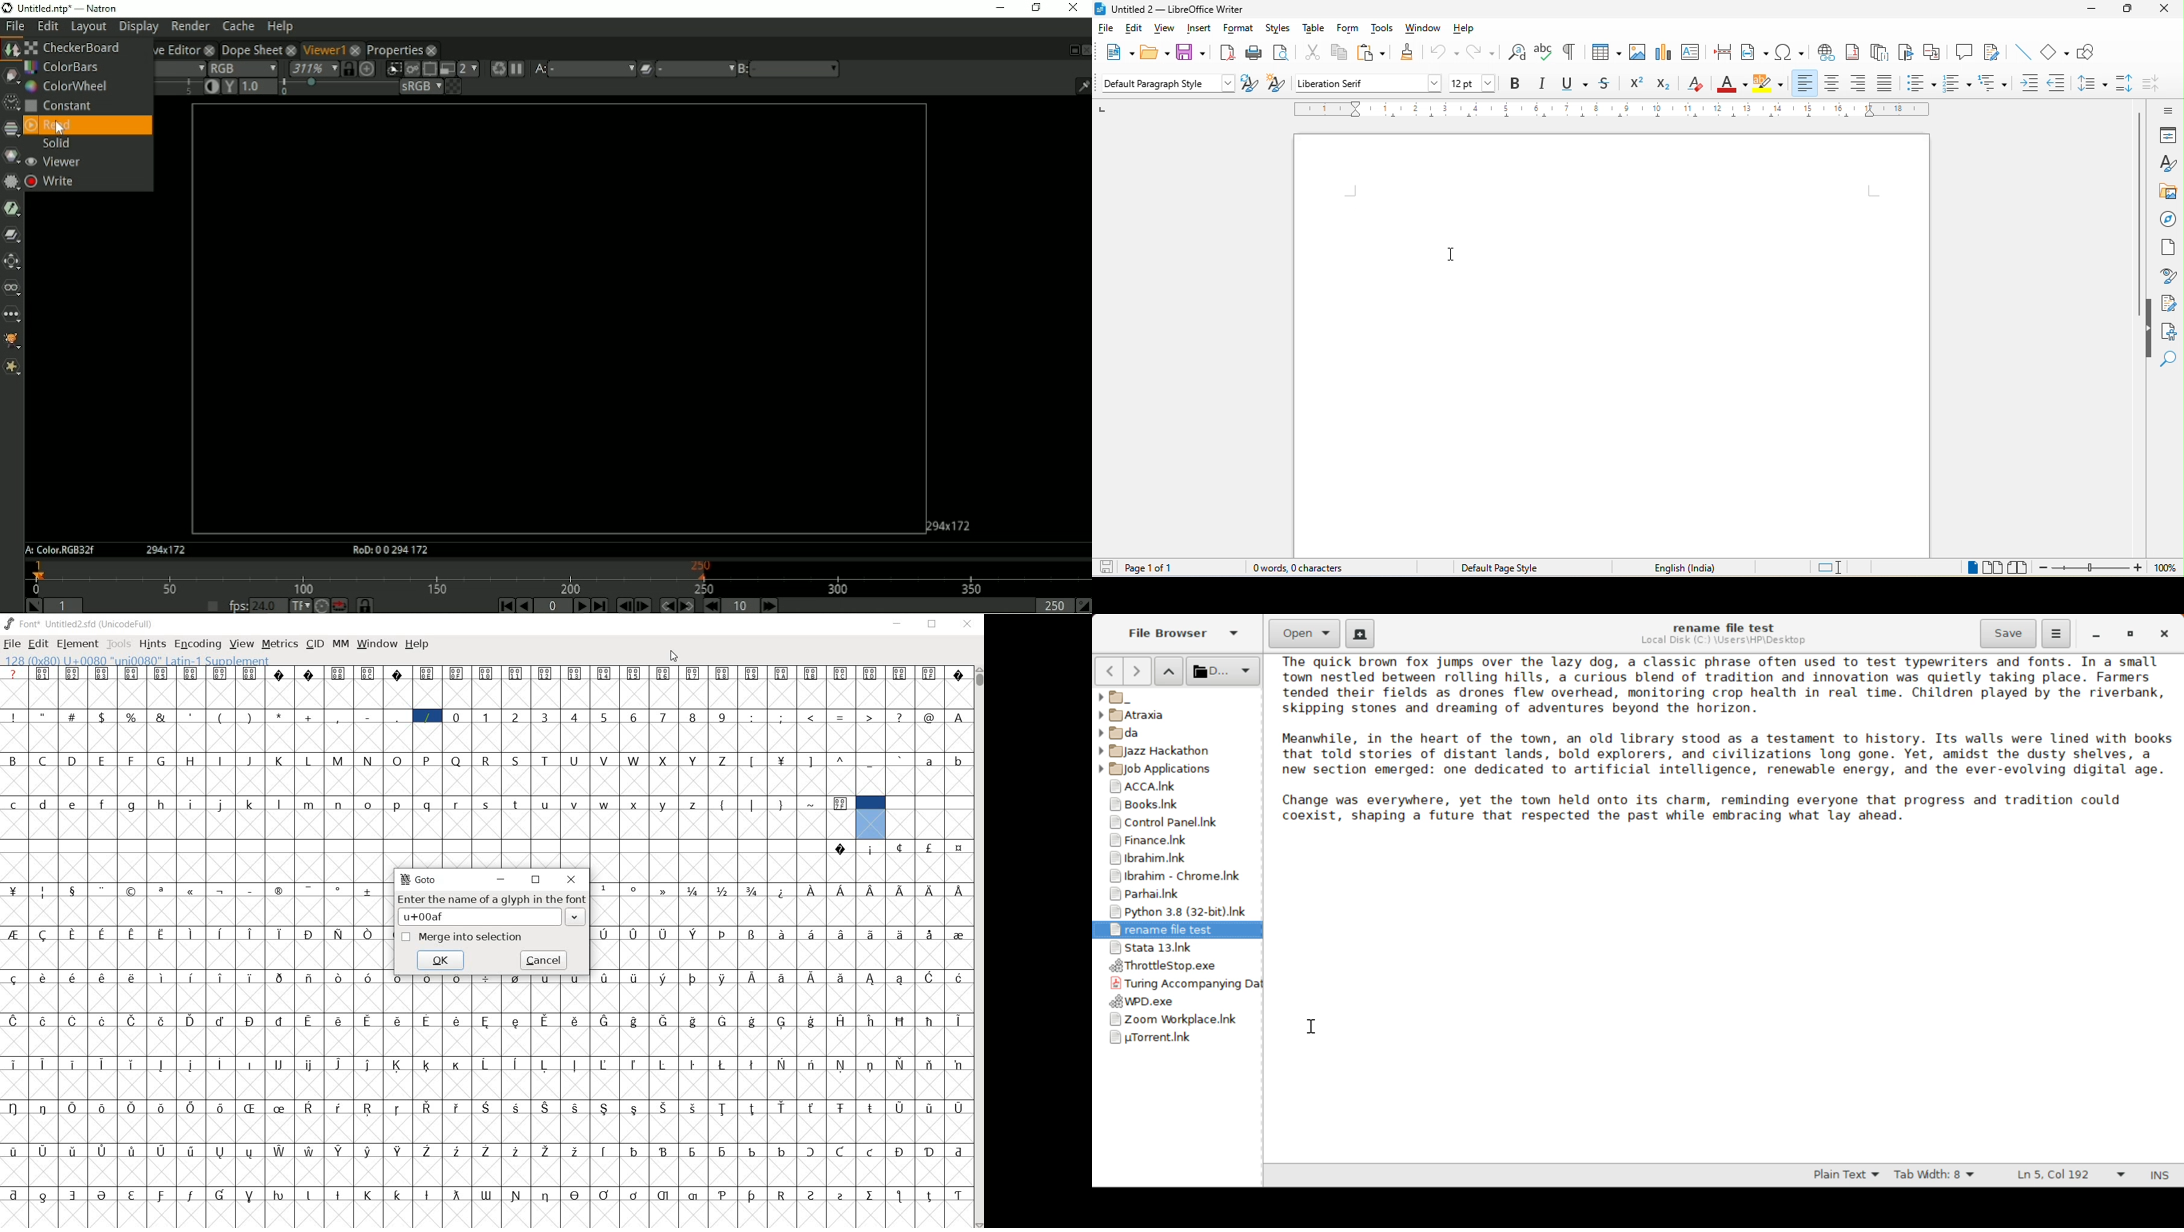 This screenshot has height=1232, width=2184. Describe the element at coordinates (1831, 85) in the screenshot. I see `align center` at that location.